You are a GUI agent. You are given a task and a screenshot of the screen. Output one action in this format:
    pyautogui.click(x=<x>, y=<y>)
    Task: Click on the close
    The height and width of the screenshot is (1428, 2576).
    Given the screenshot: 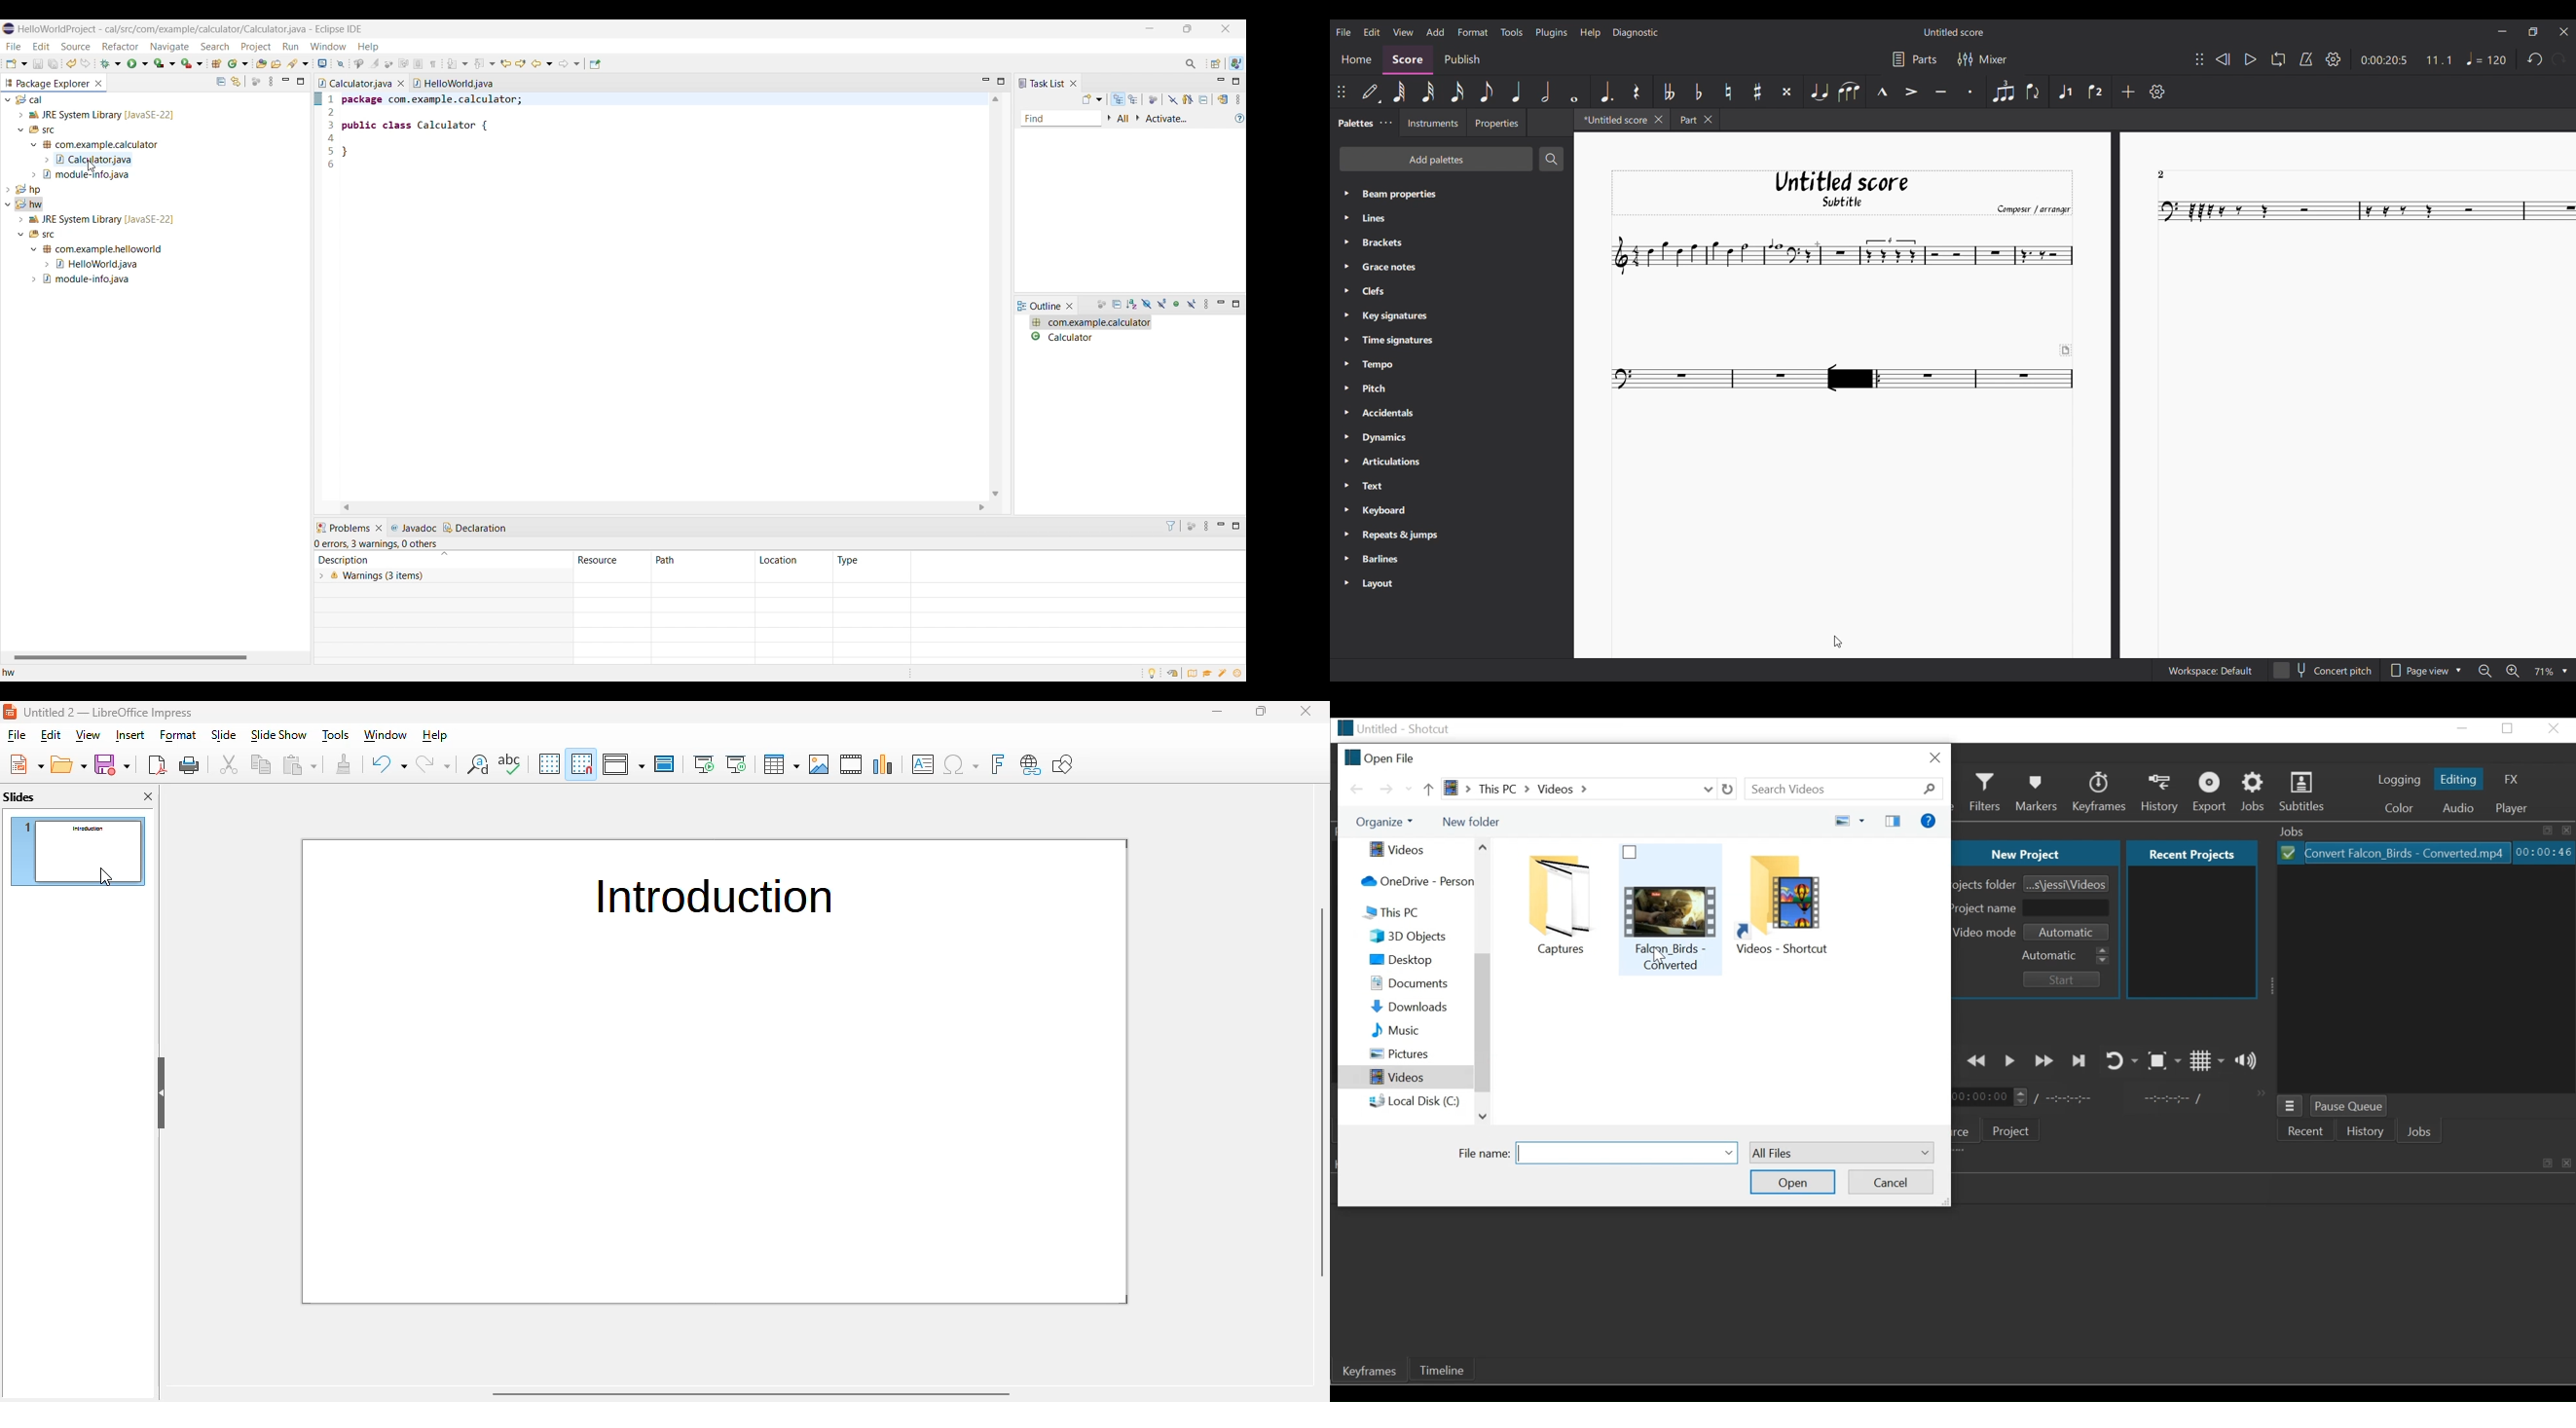 What is the action you would take?
    pyautogui.click(x=2555, y=729)
    